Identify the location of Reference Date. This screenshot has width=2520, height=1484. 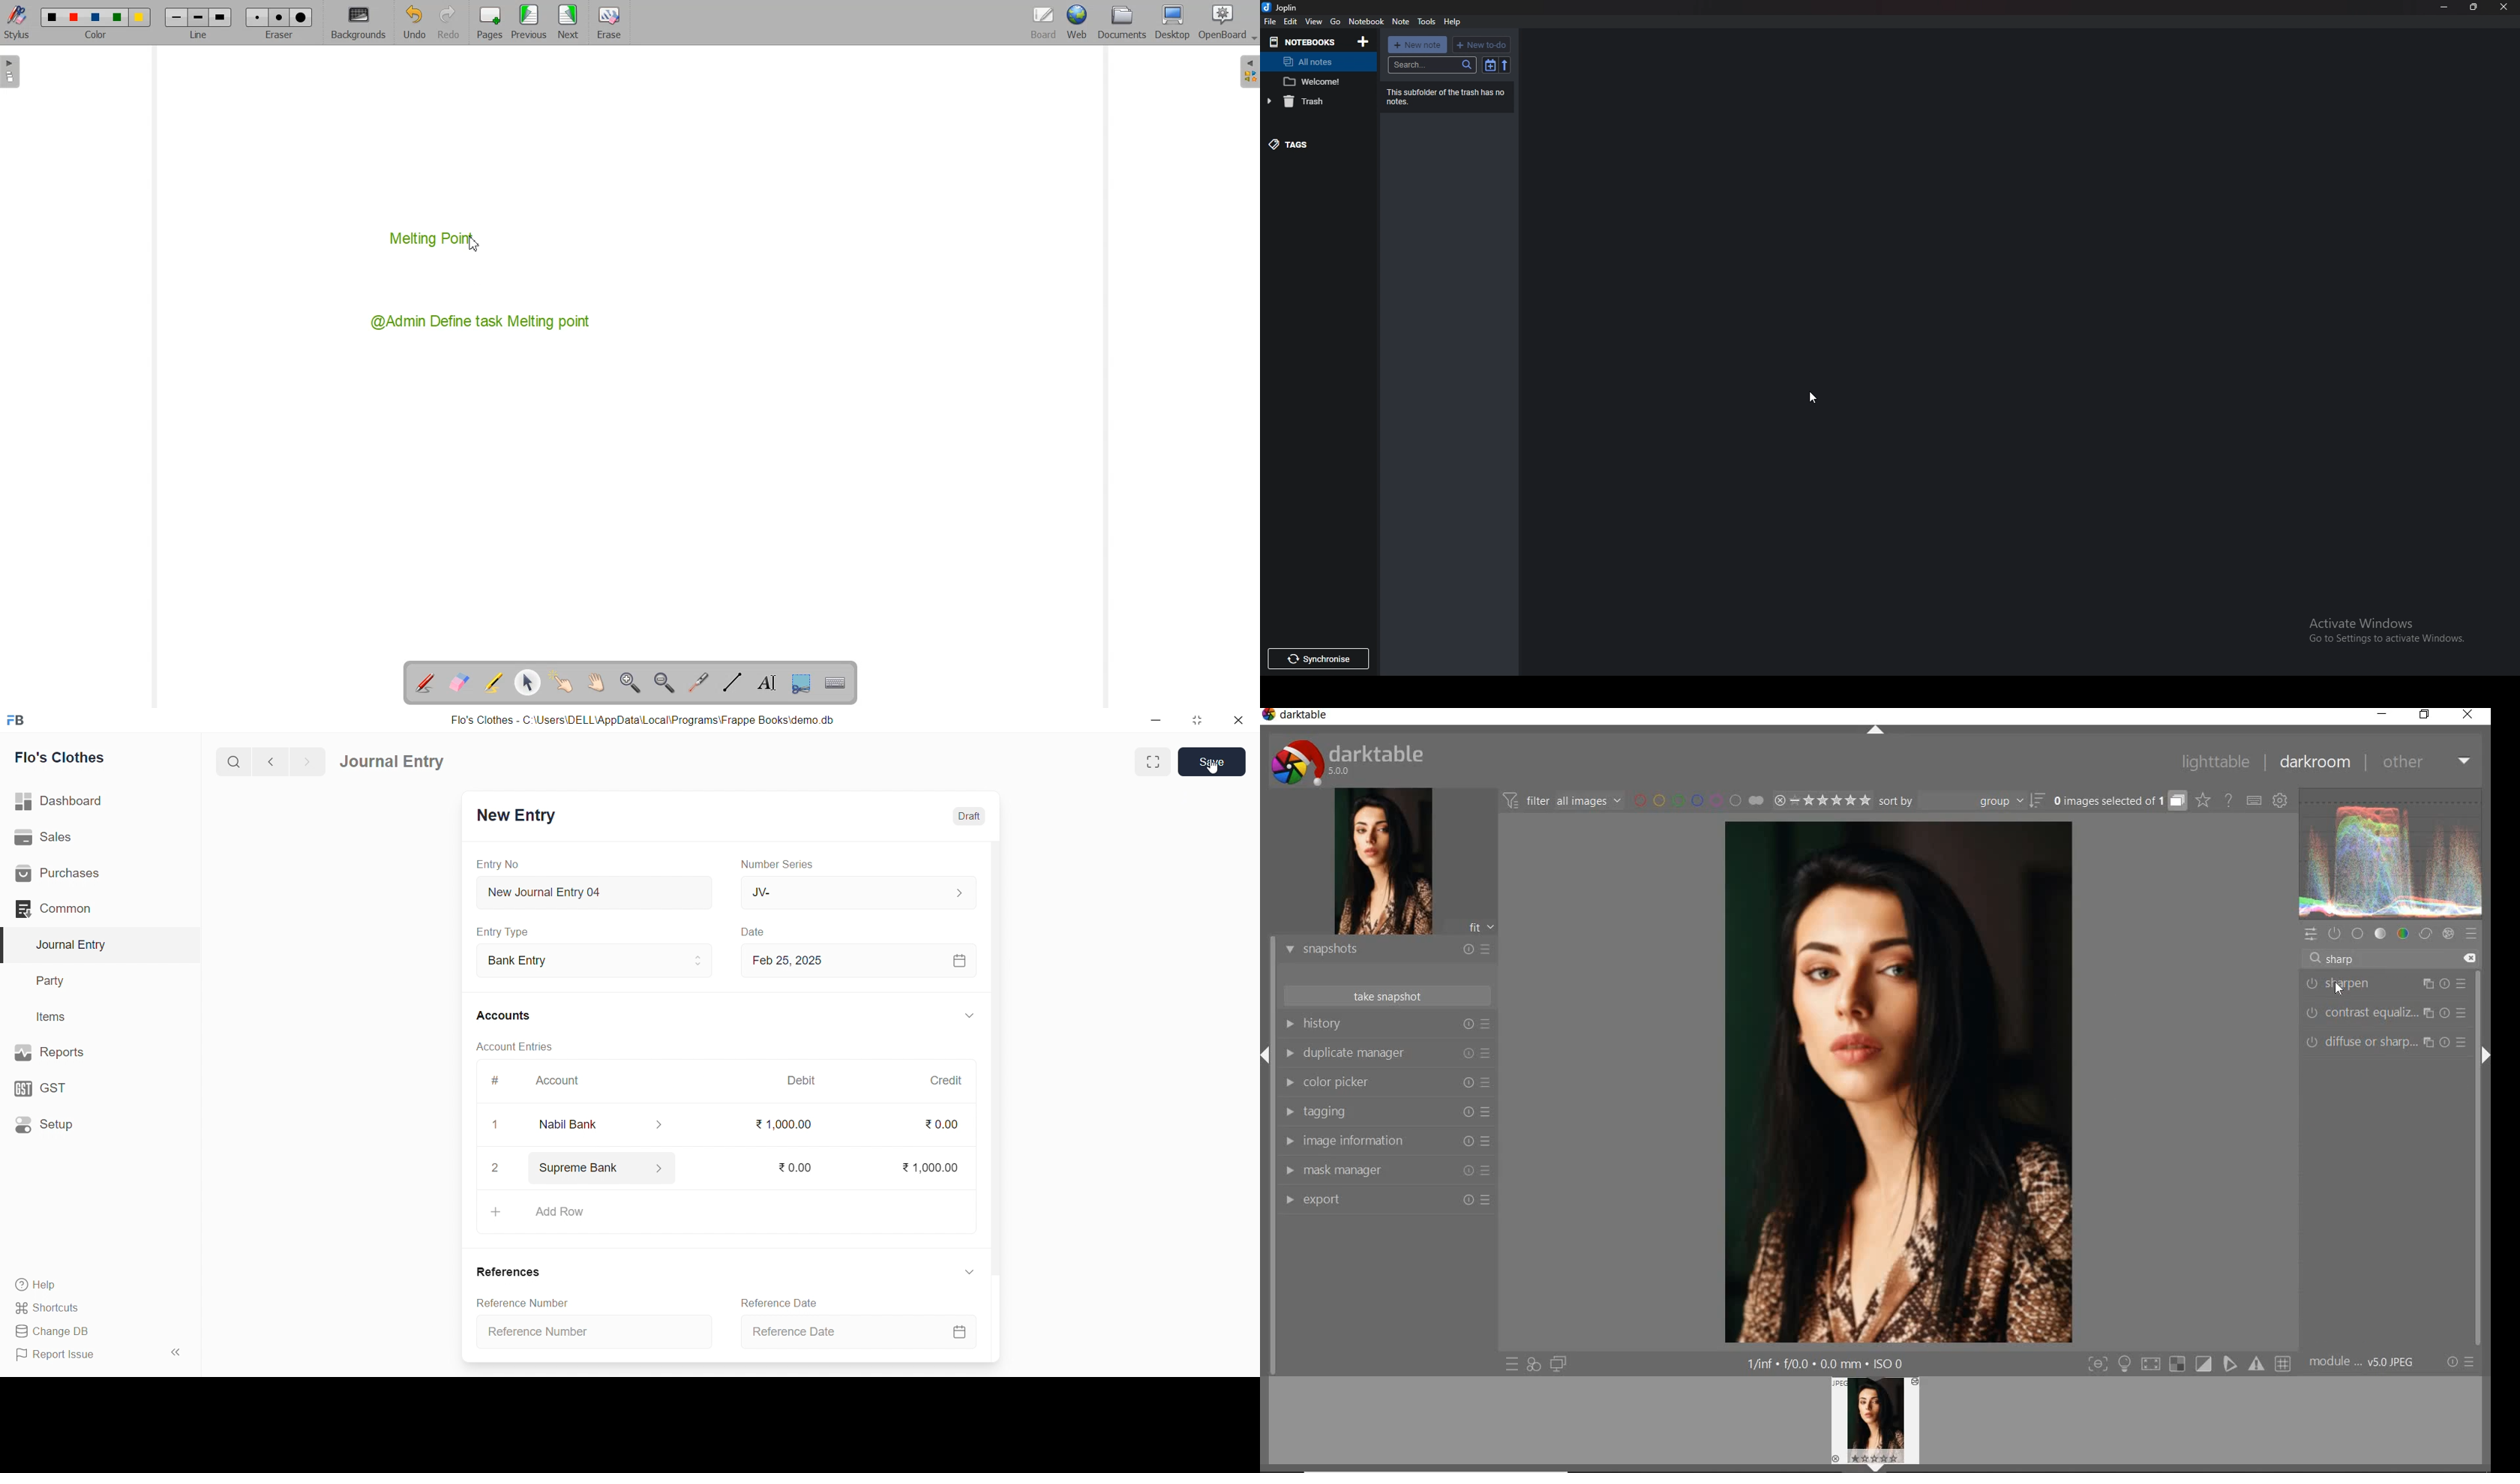
(784, 1303).